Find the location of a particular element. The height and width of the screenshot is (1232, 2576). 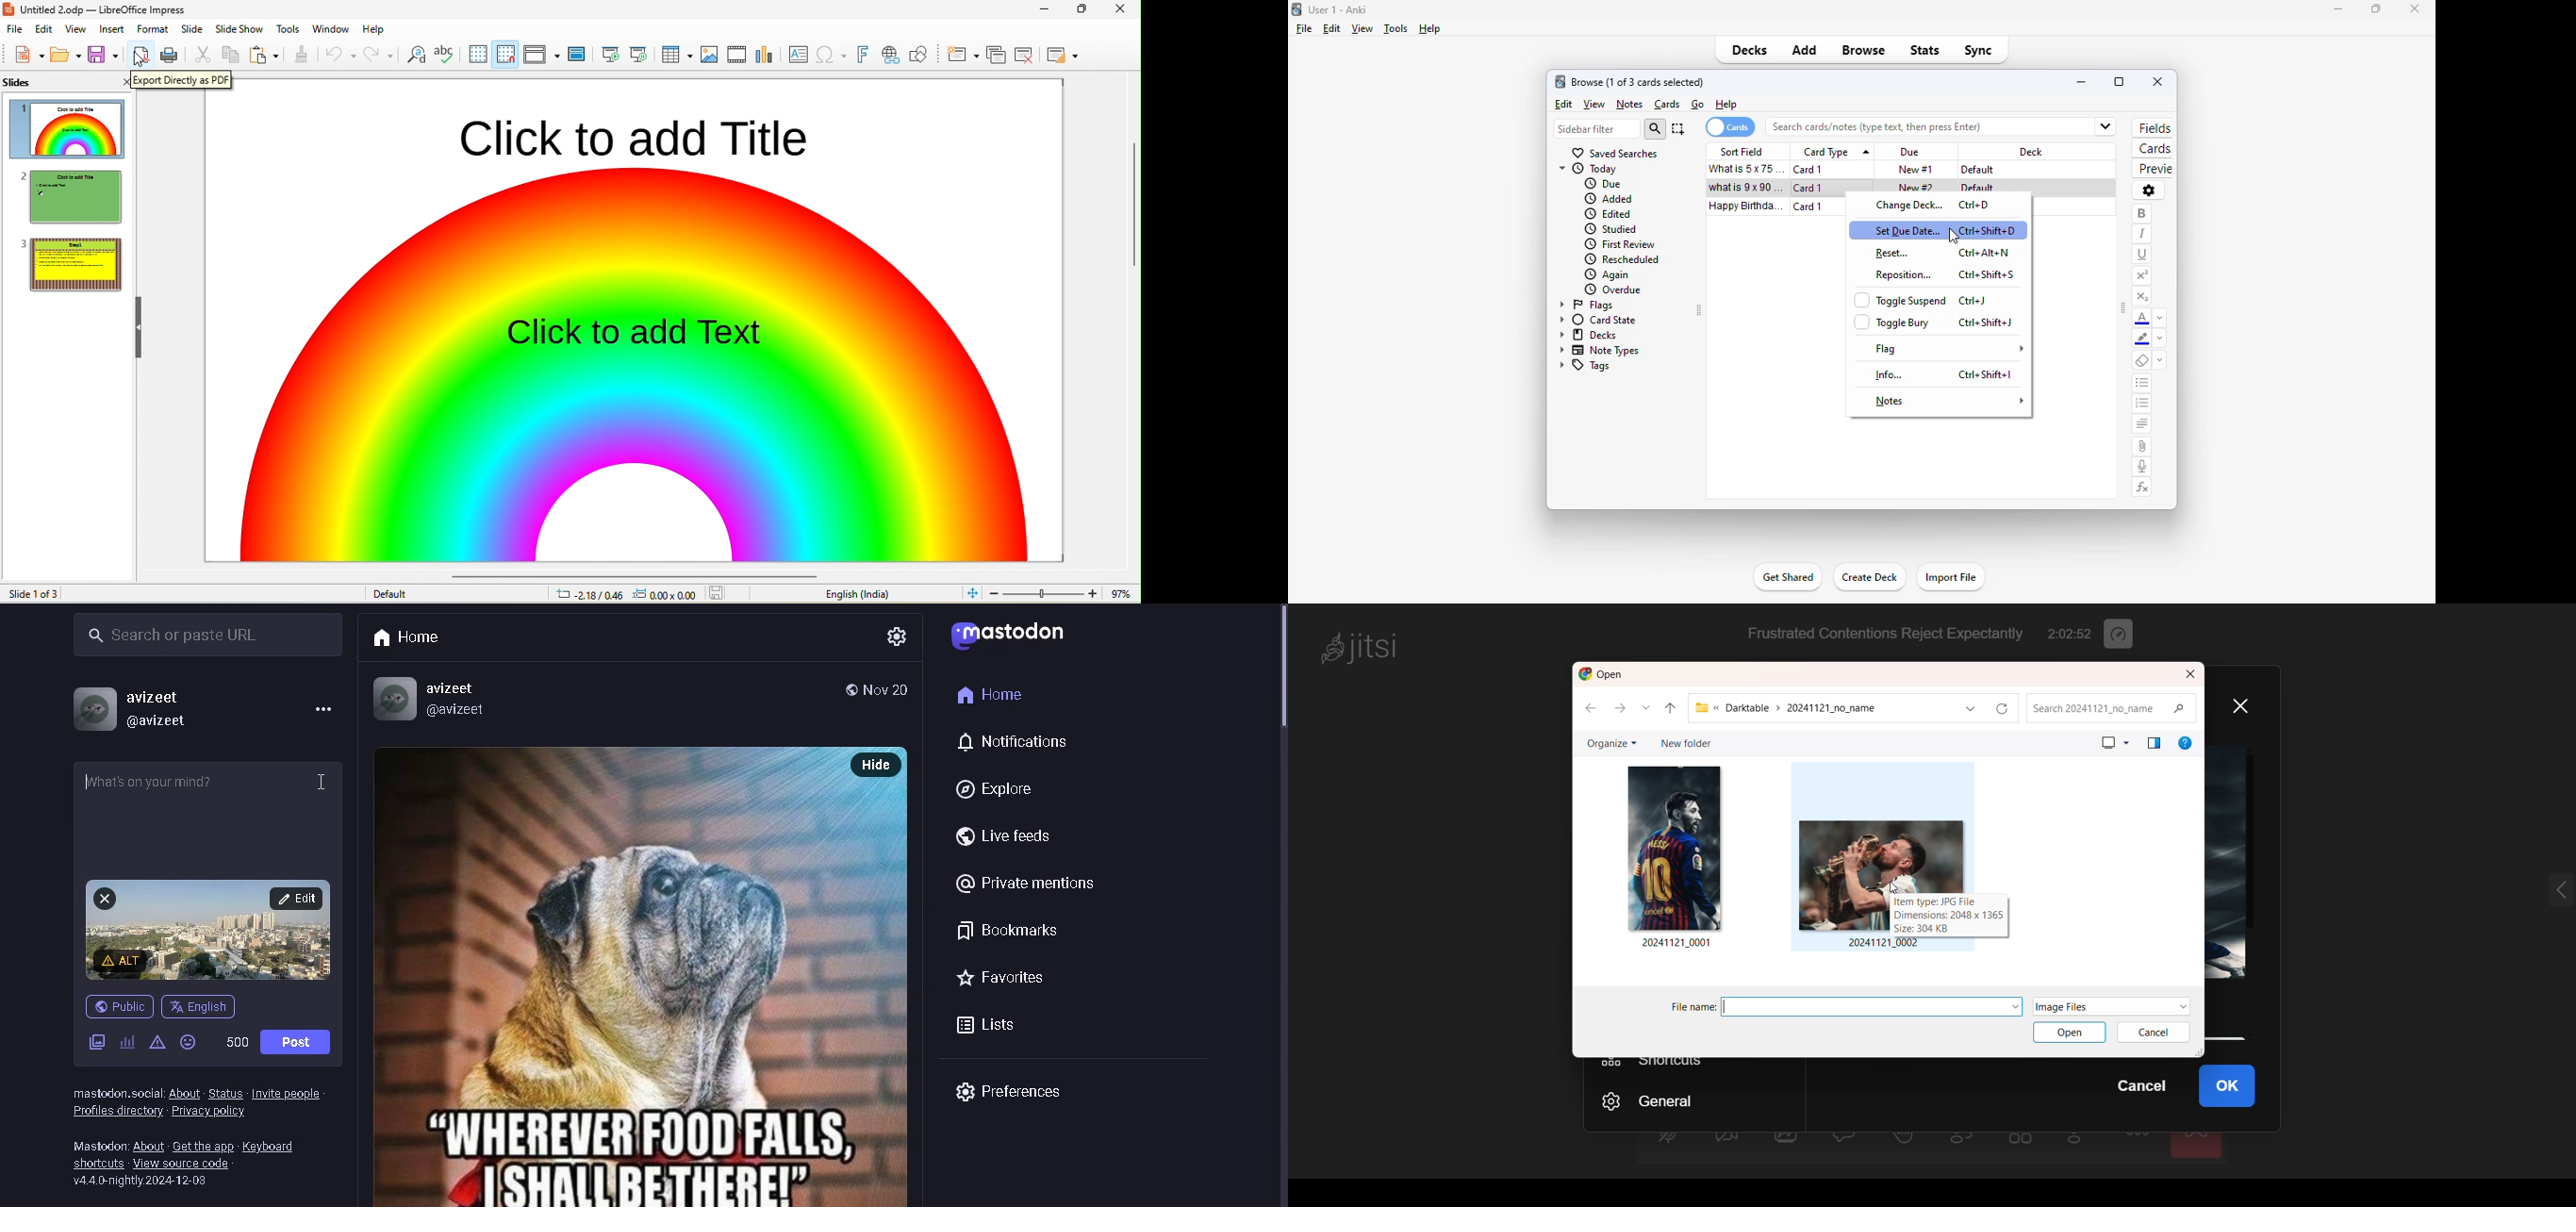

studied is located at coordinates (1609, 229).